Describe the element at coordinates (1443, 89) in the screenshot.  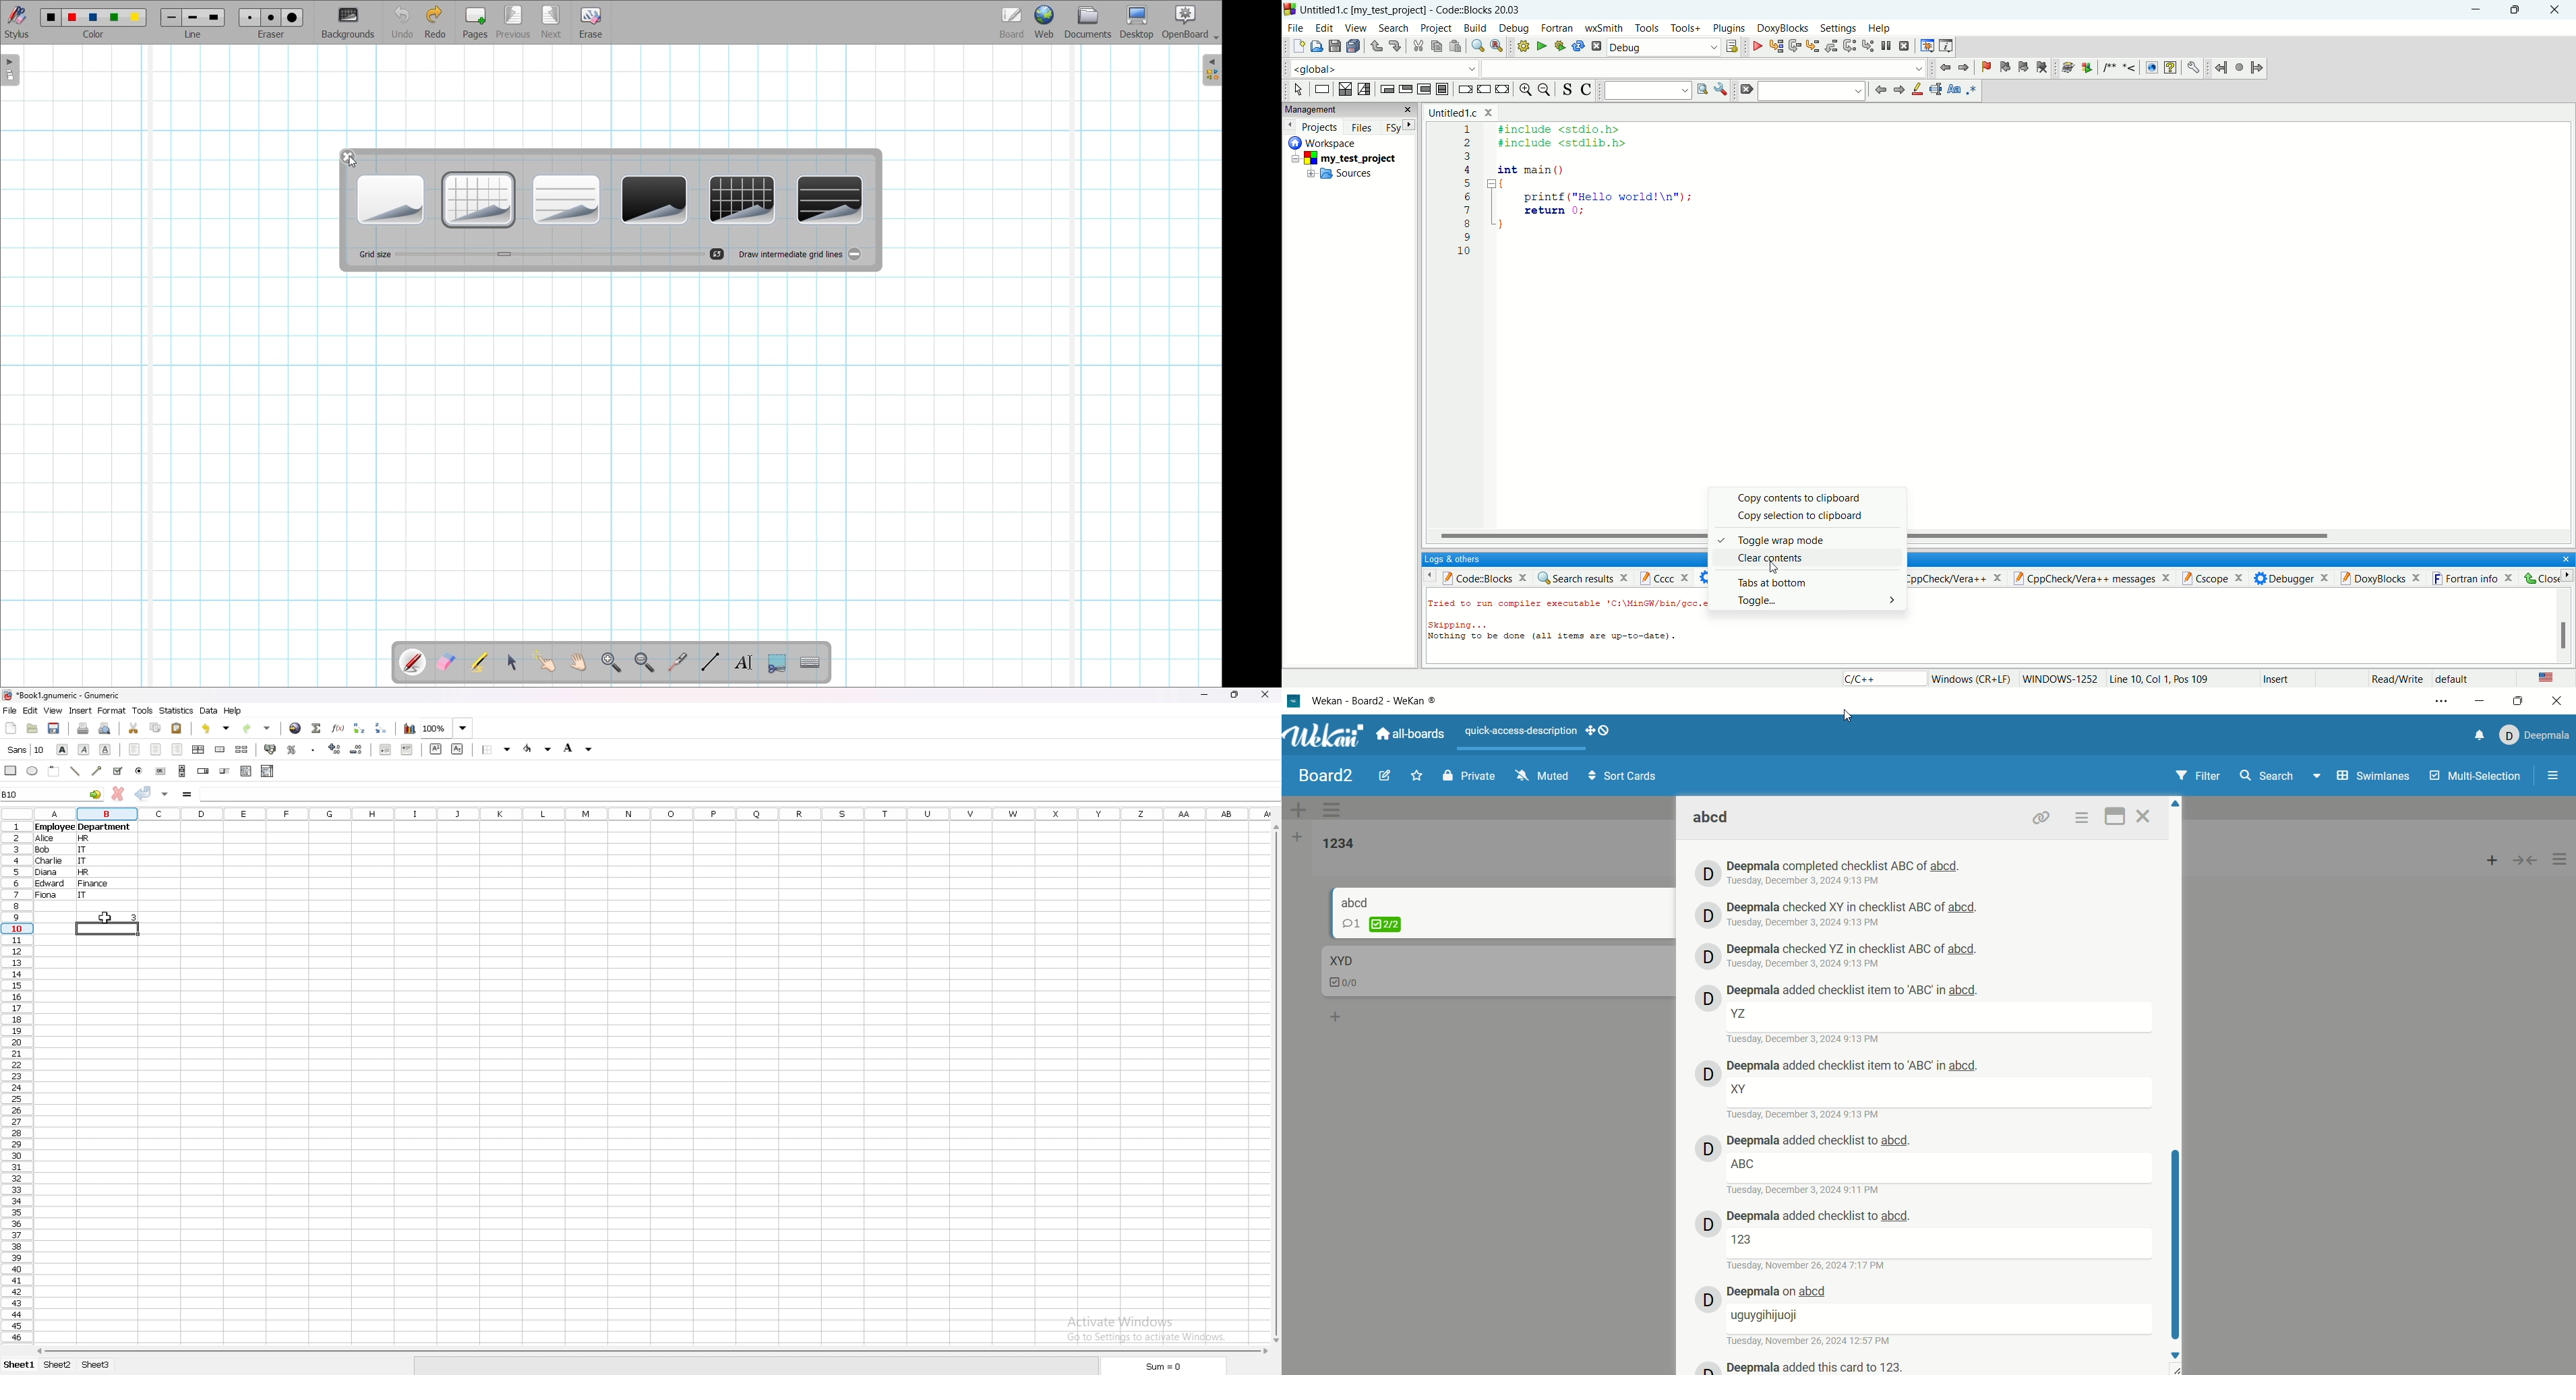
I see `block instruction` at that location.